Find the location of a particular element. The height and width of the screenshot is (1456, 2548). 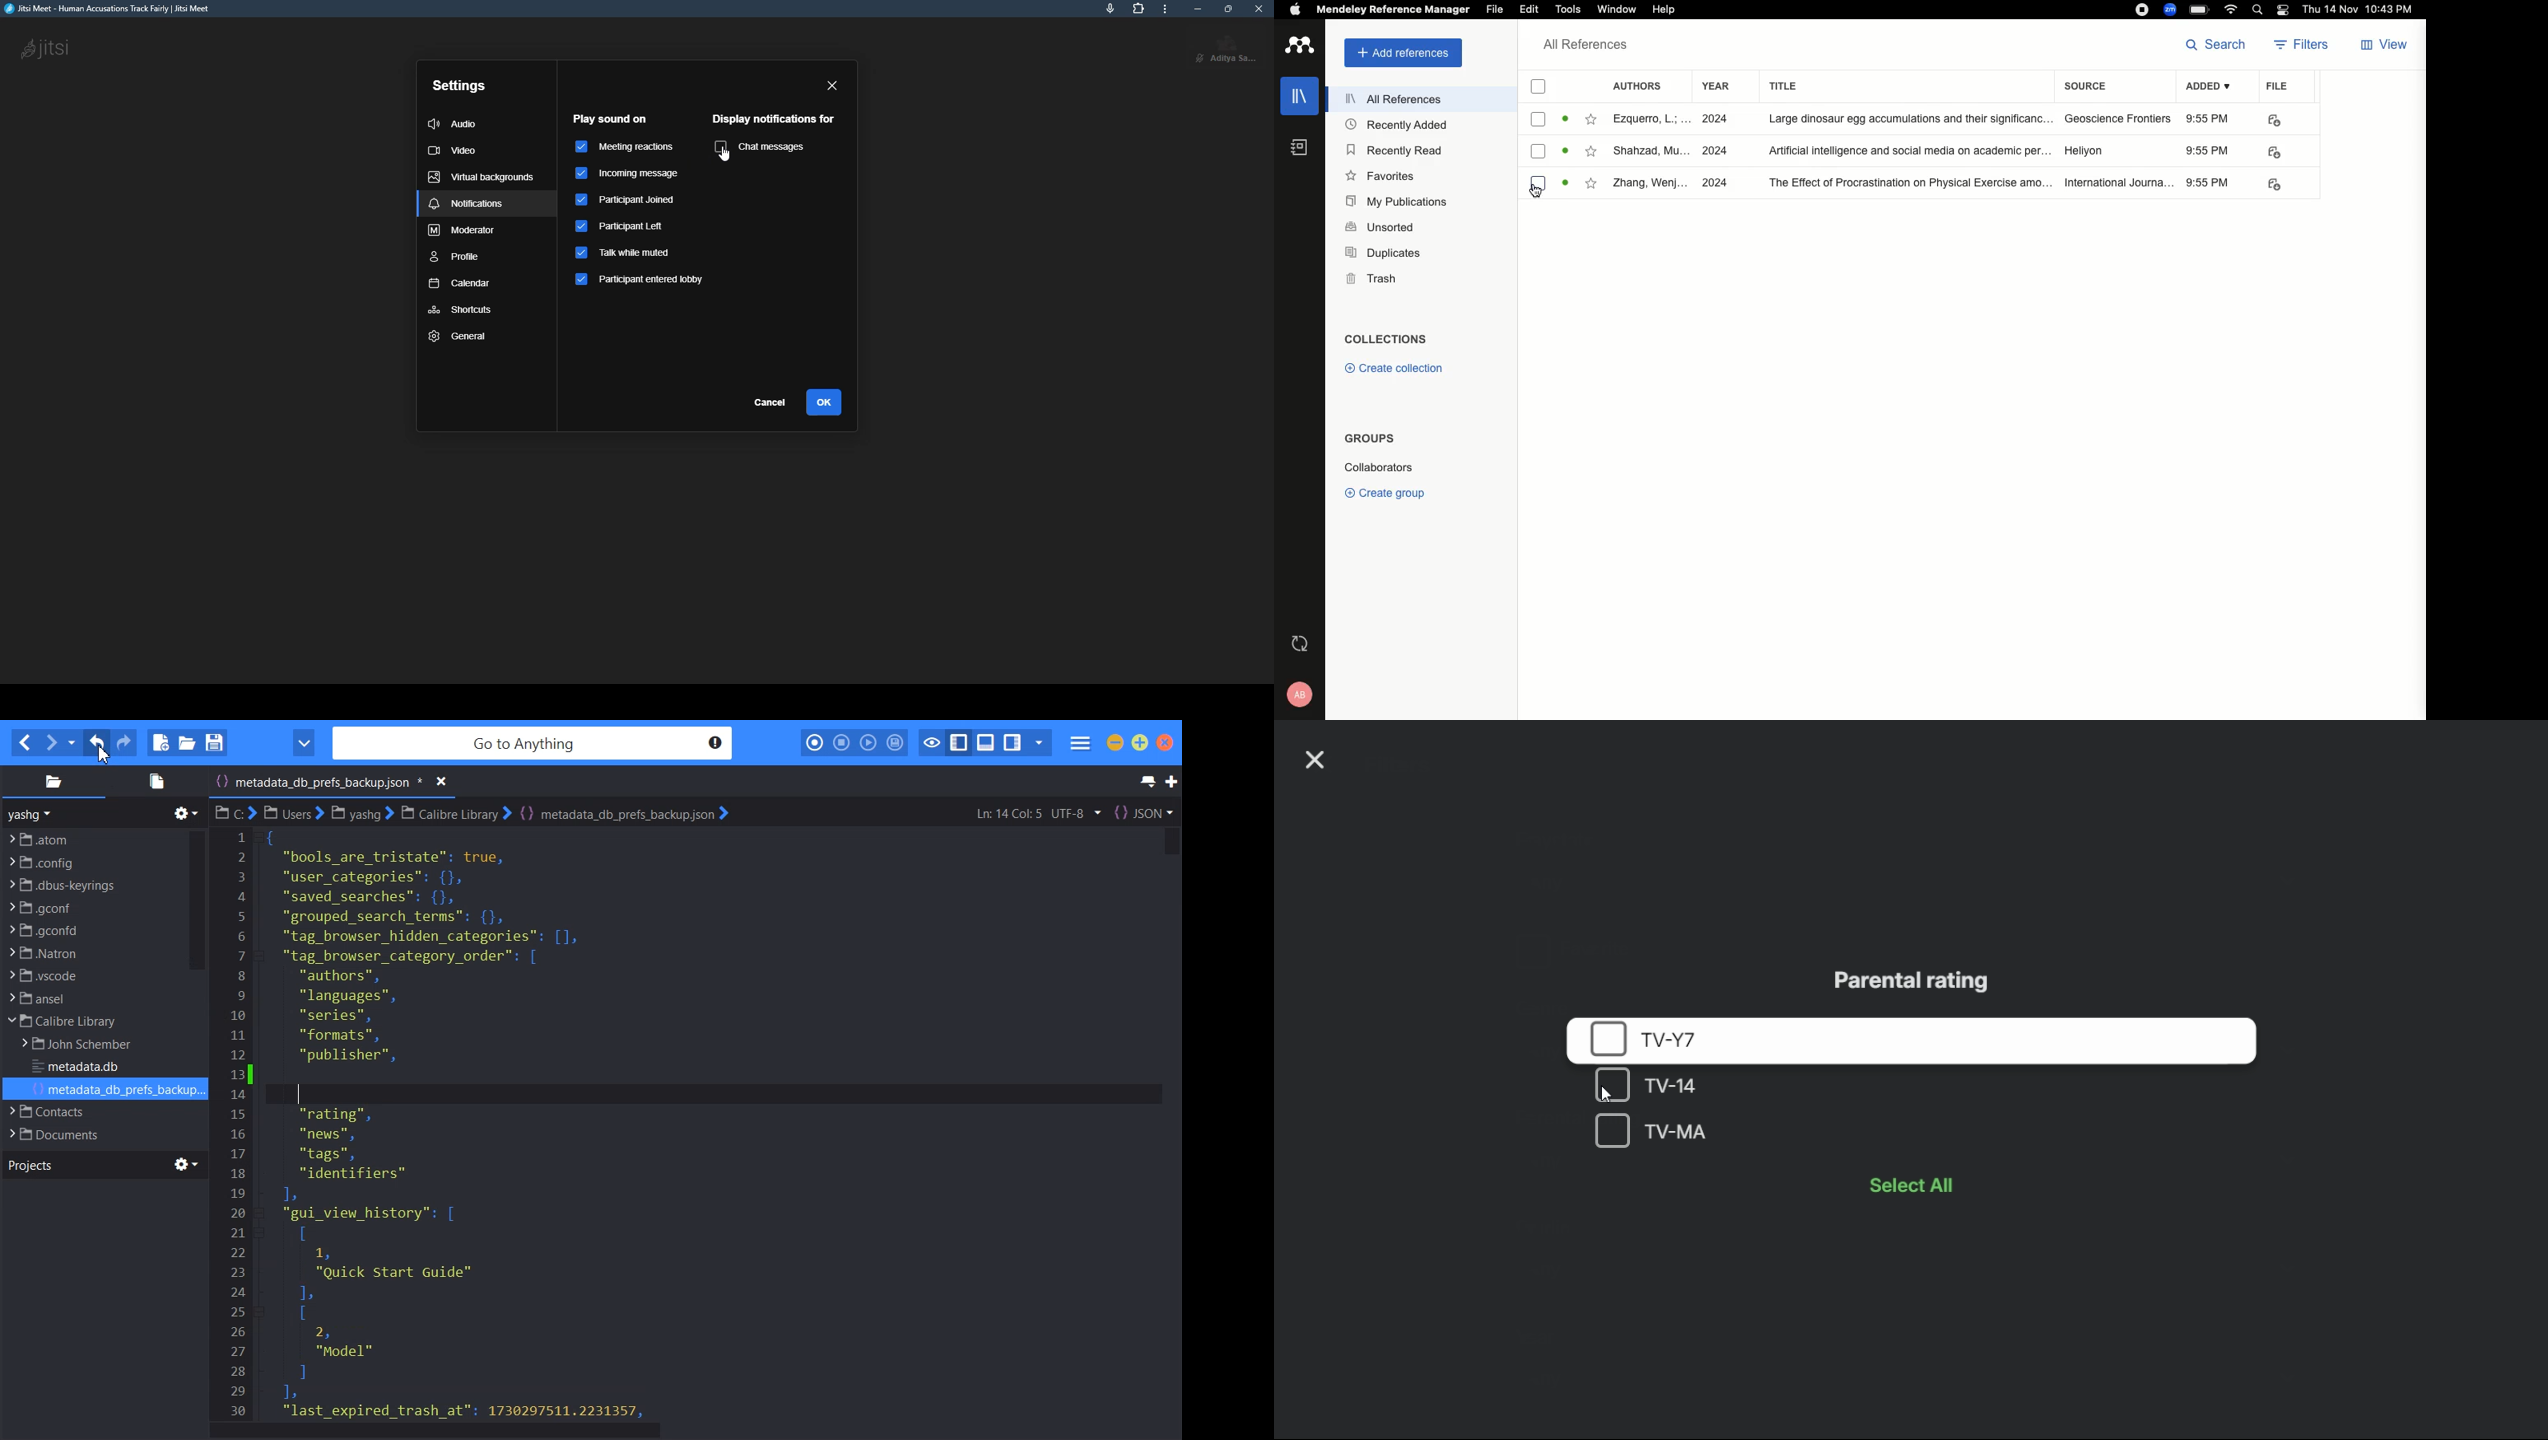

All references is located at coordinates (1586, 48).